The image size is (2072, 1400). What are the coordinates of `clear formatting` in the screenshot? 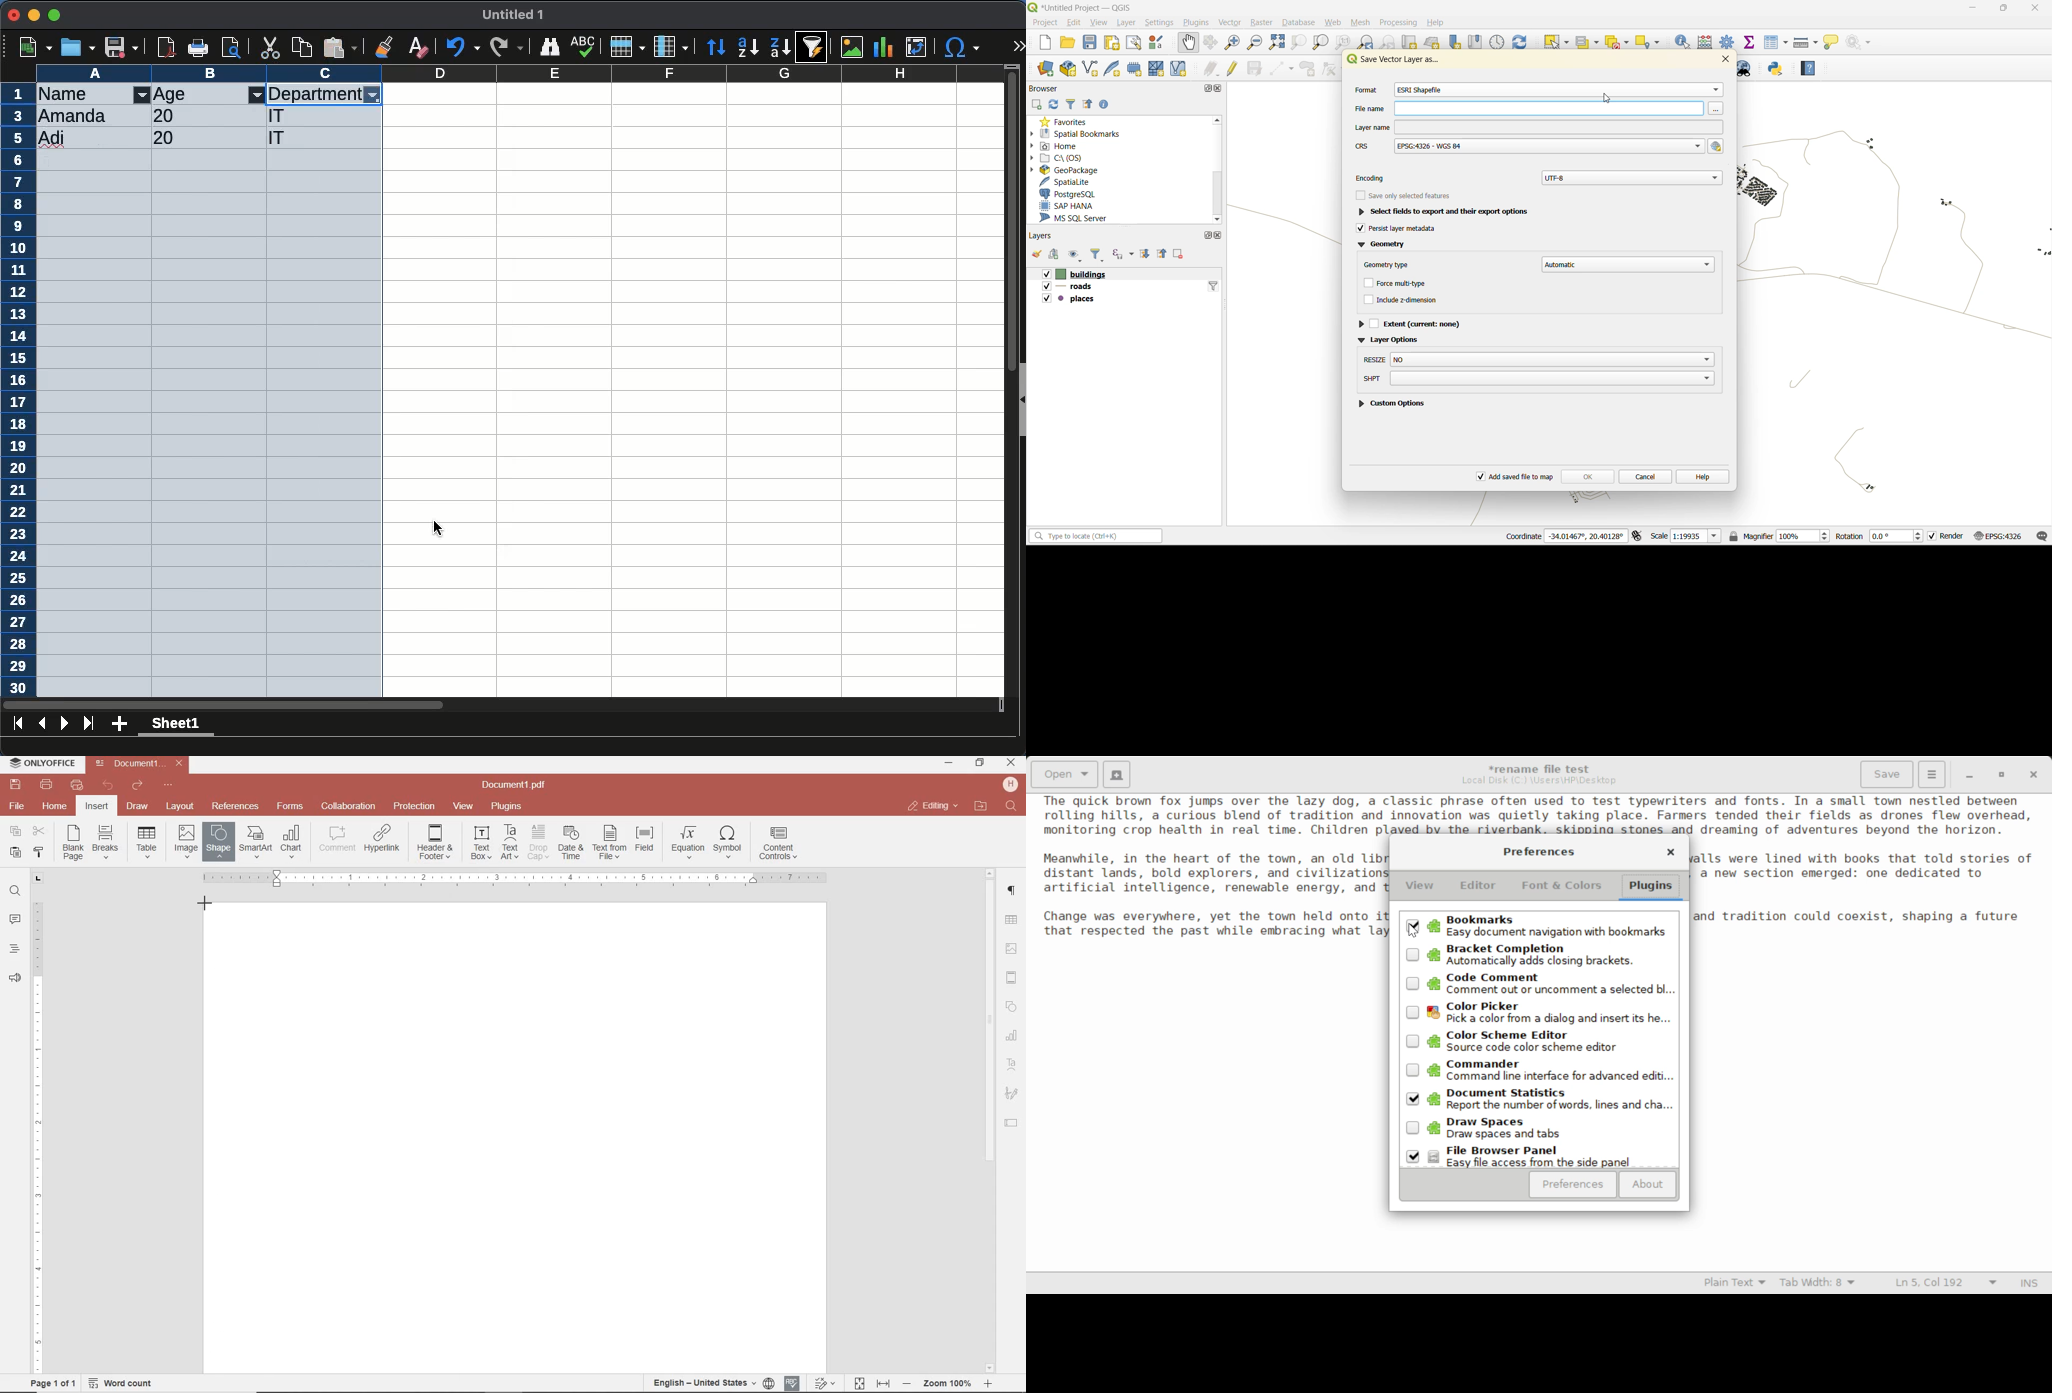 It's located at (418, 46).